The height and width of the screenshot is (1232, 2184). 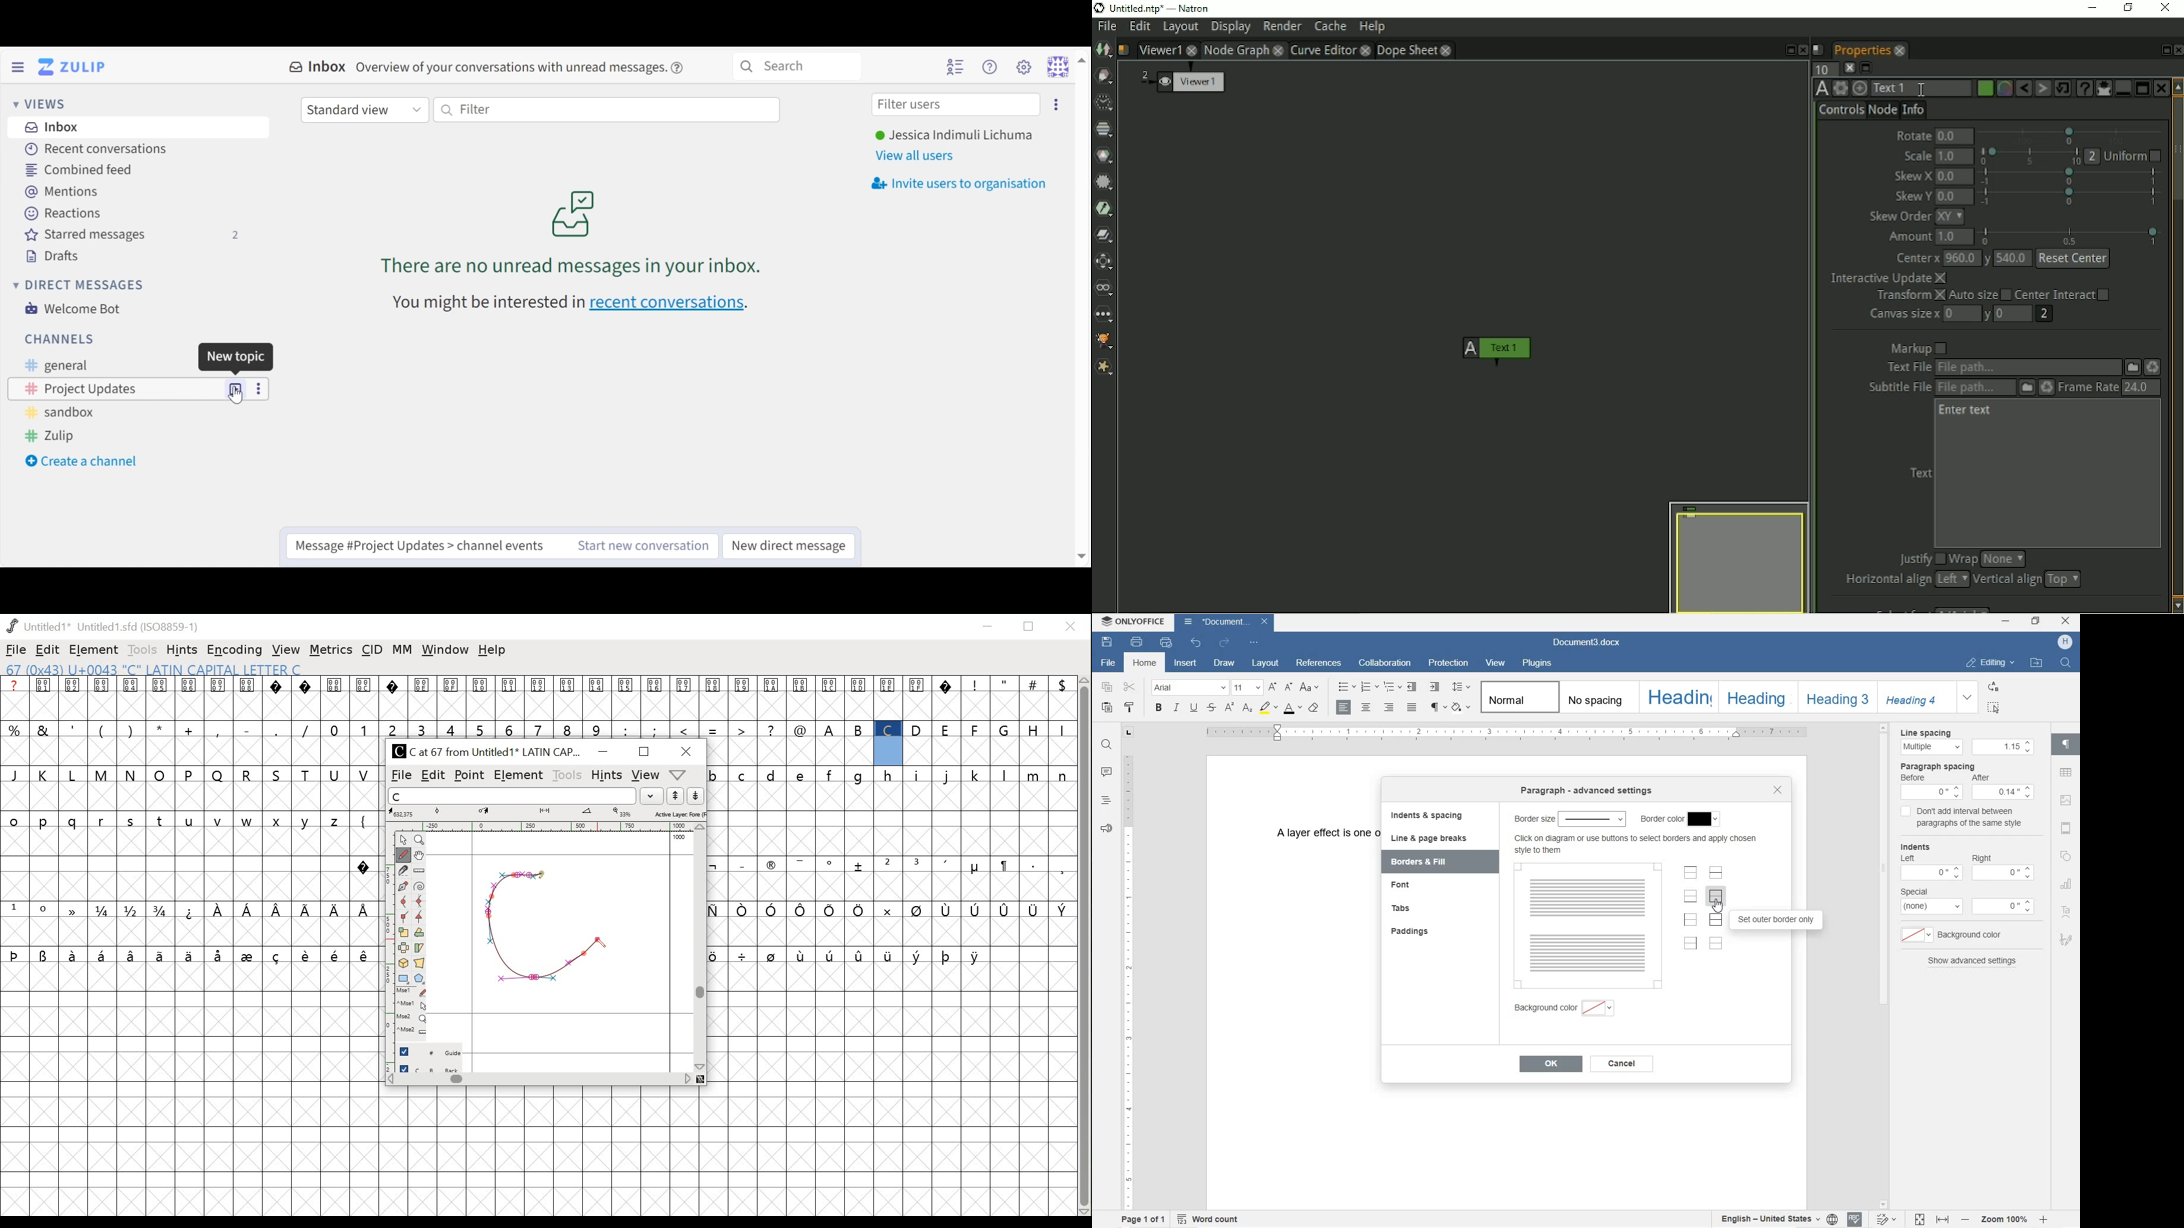 What do you see at coordinates (2067, 801) in the screenshot?
I see `IMAGE` at bounding box center [2067, 801].